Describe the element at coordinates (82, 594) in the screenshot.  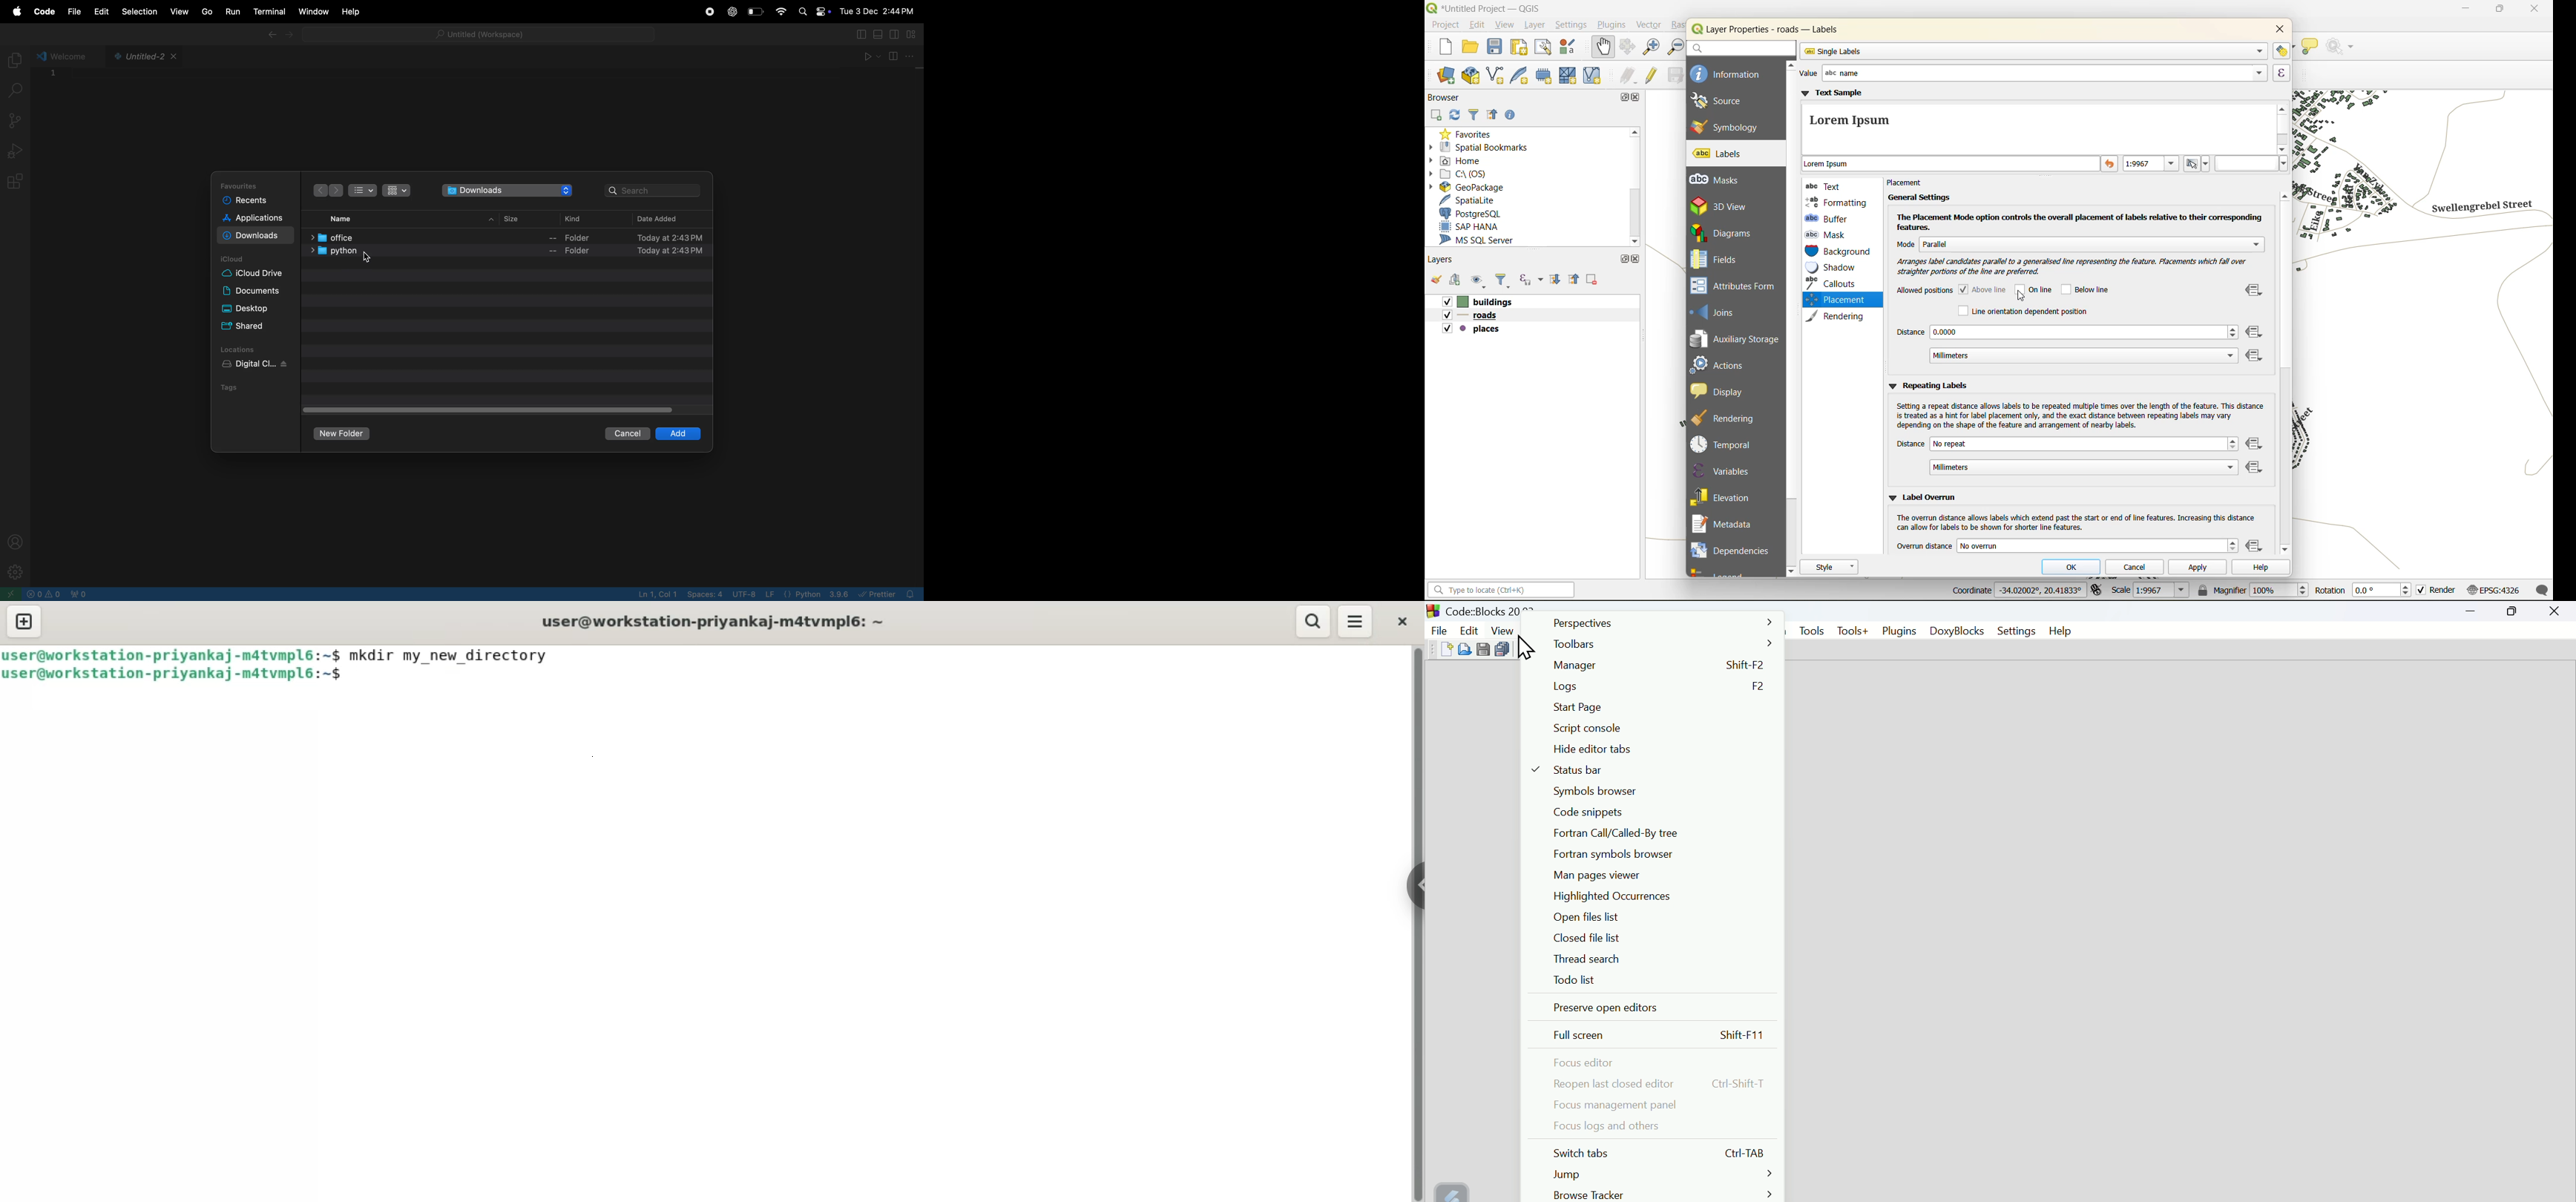
I see `no active ports` at that location.